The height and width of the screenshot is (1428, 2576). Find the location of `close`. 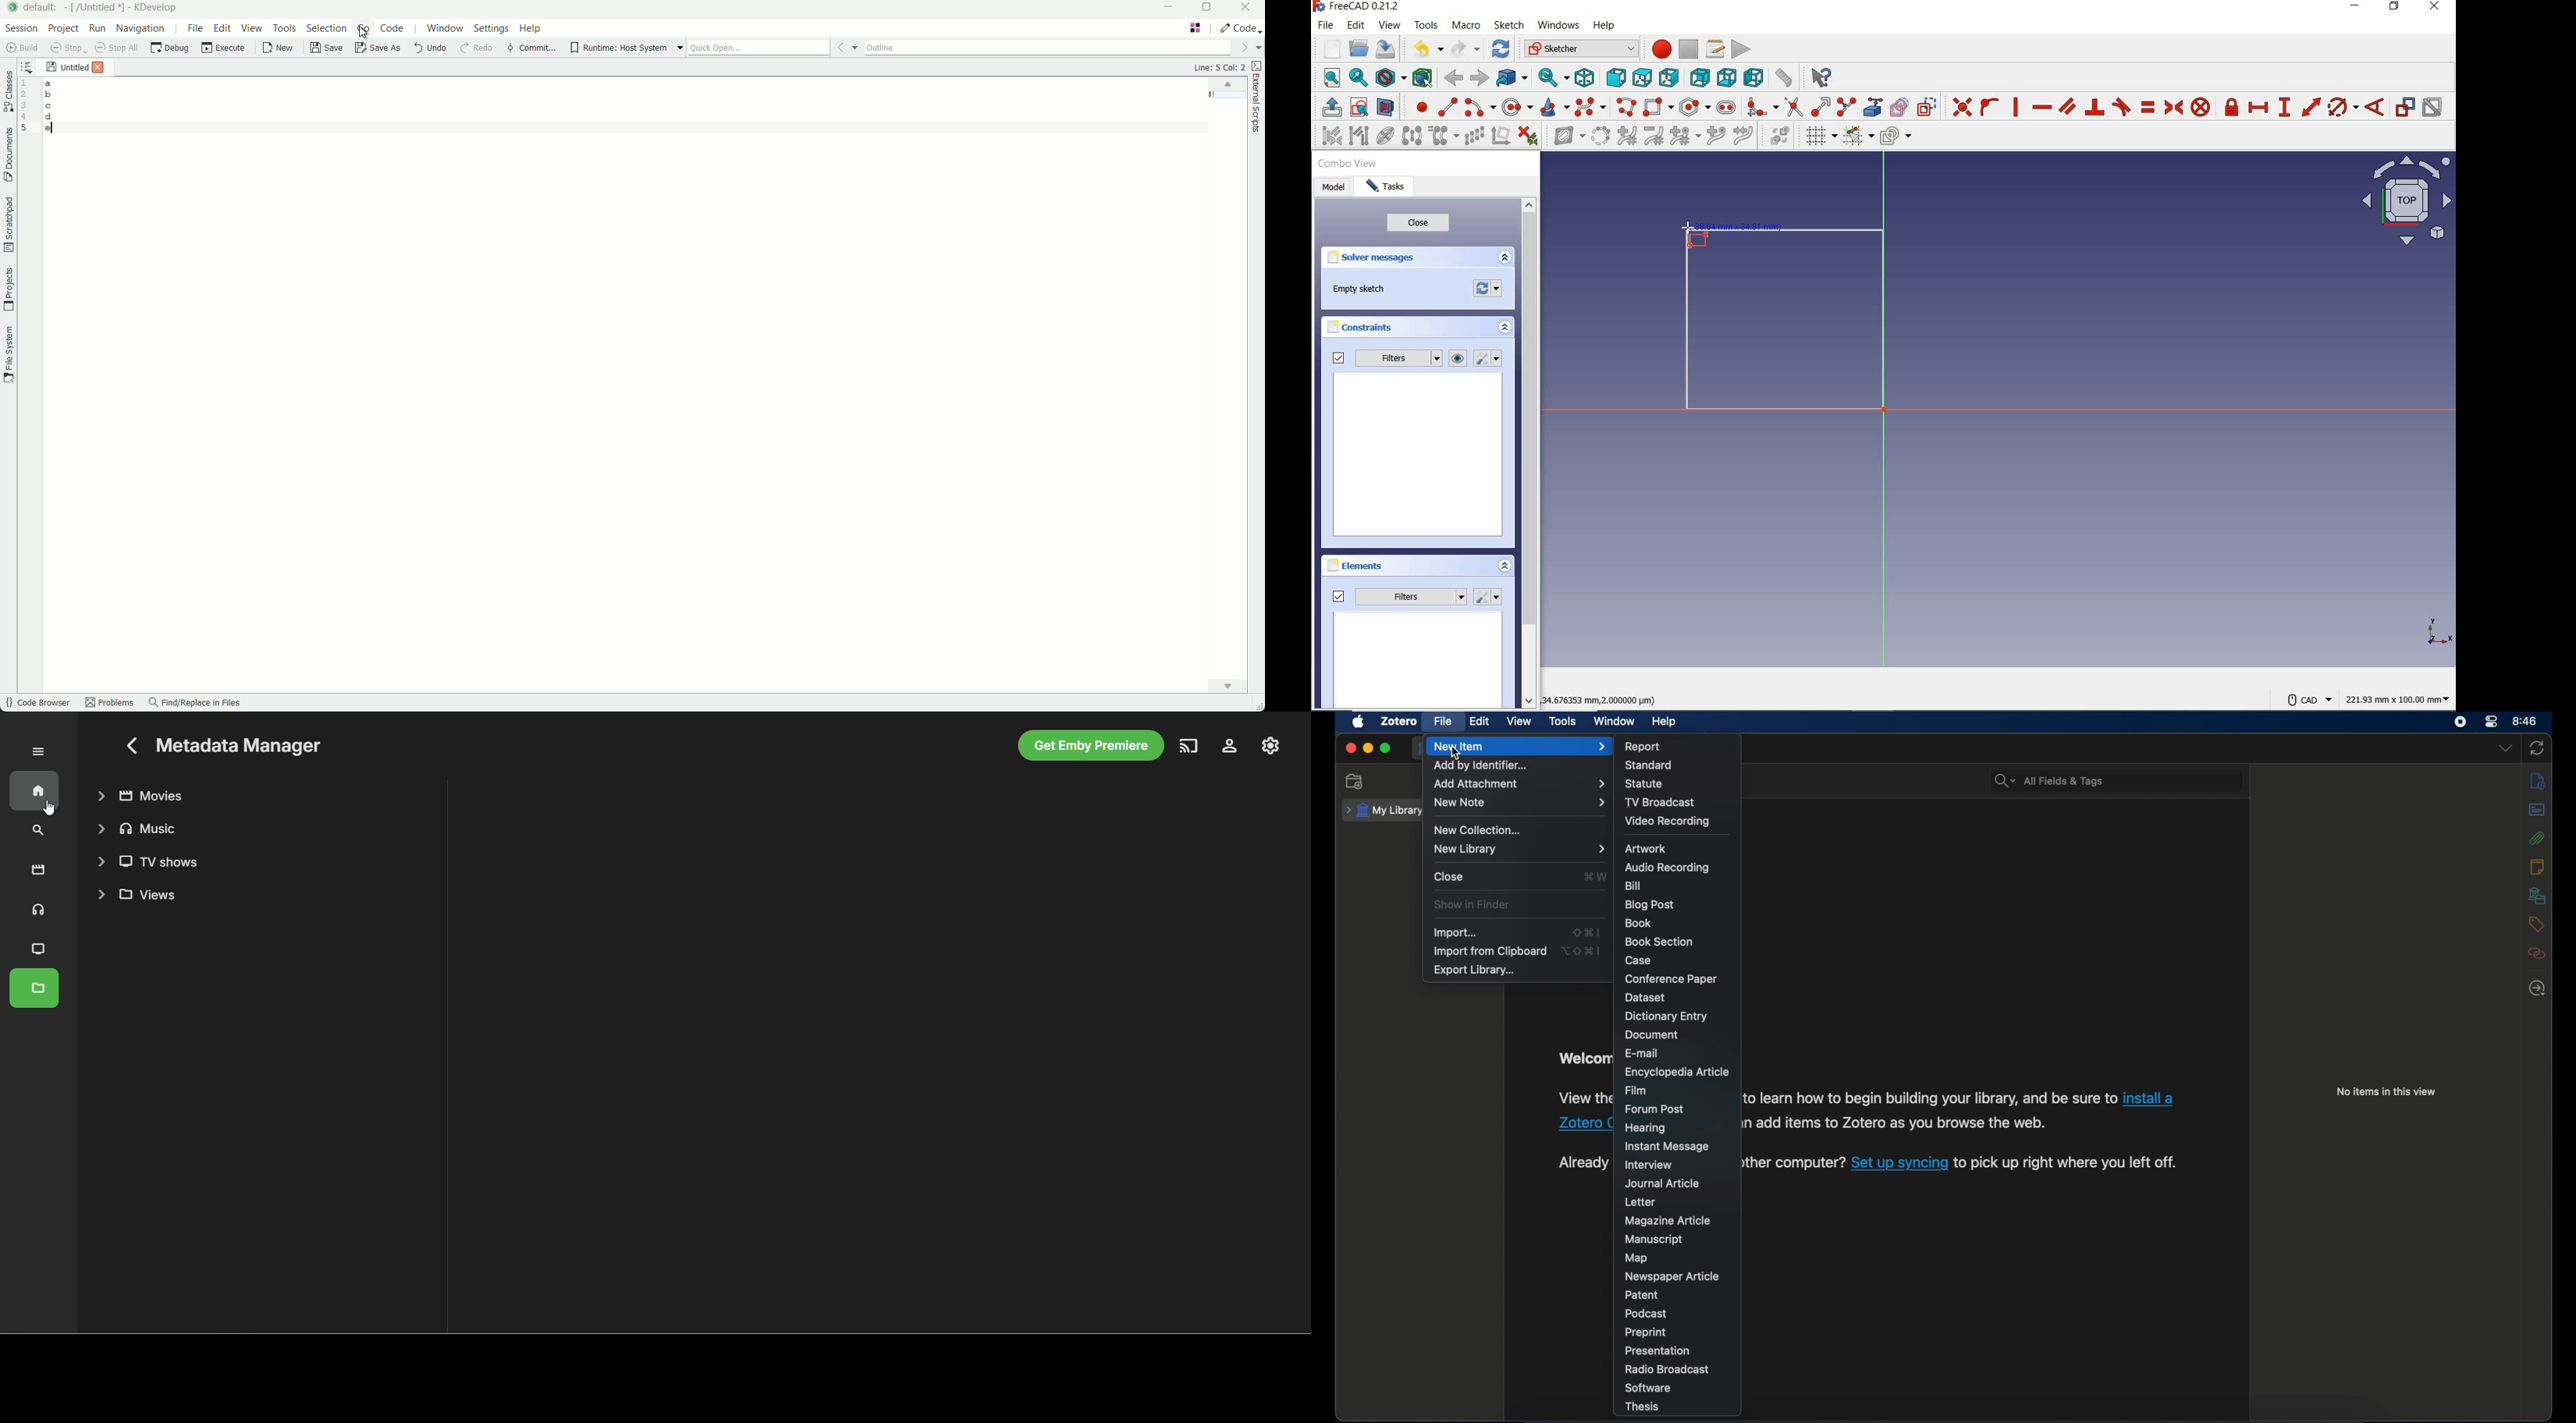

close is located at coordinates (2439, 8).